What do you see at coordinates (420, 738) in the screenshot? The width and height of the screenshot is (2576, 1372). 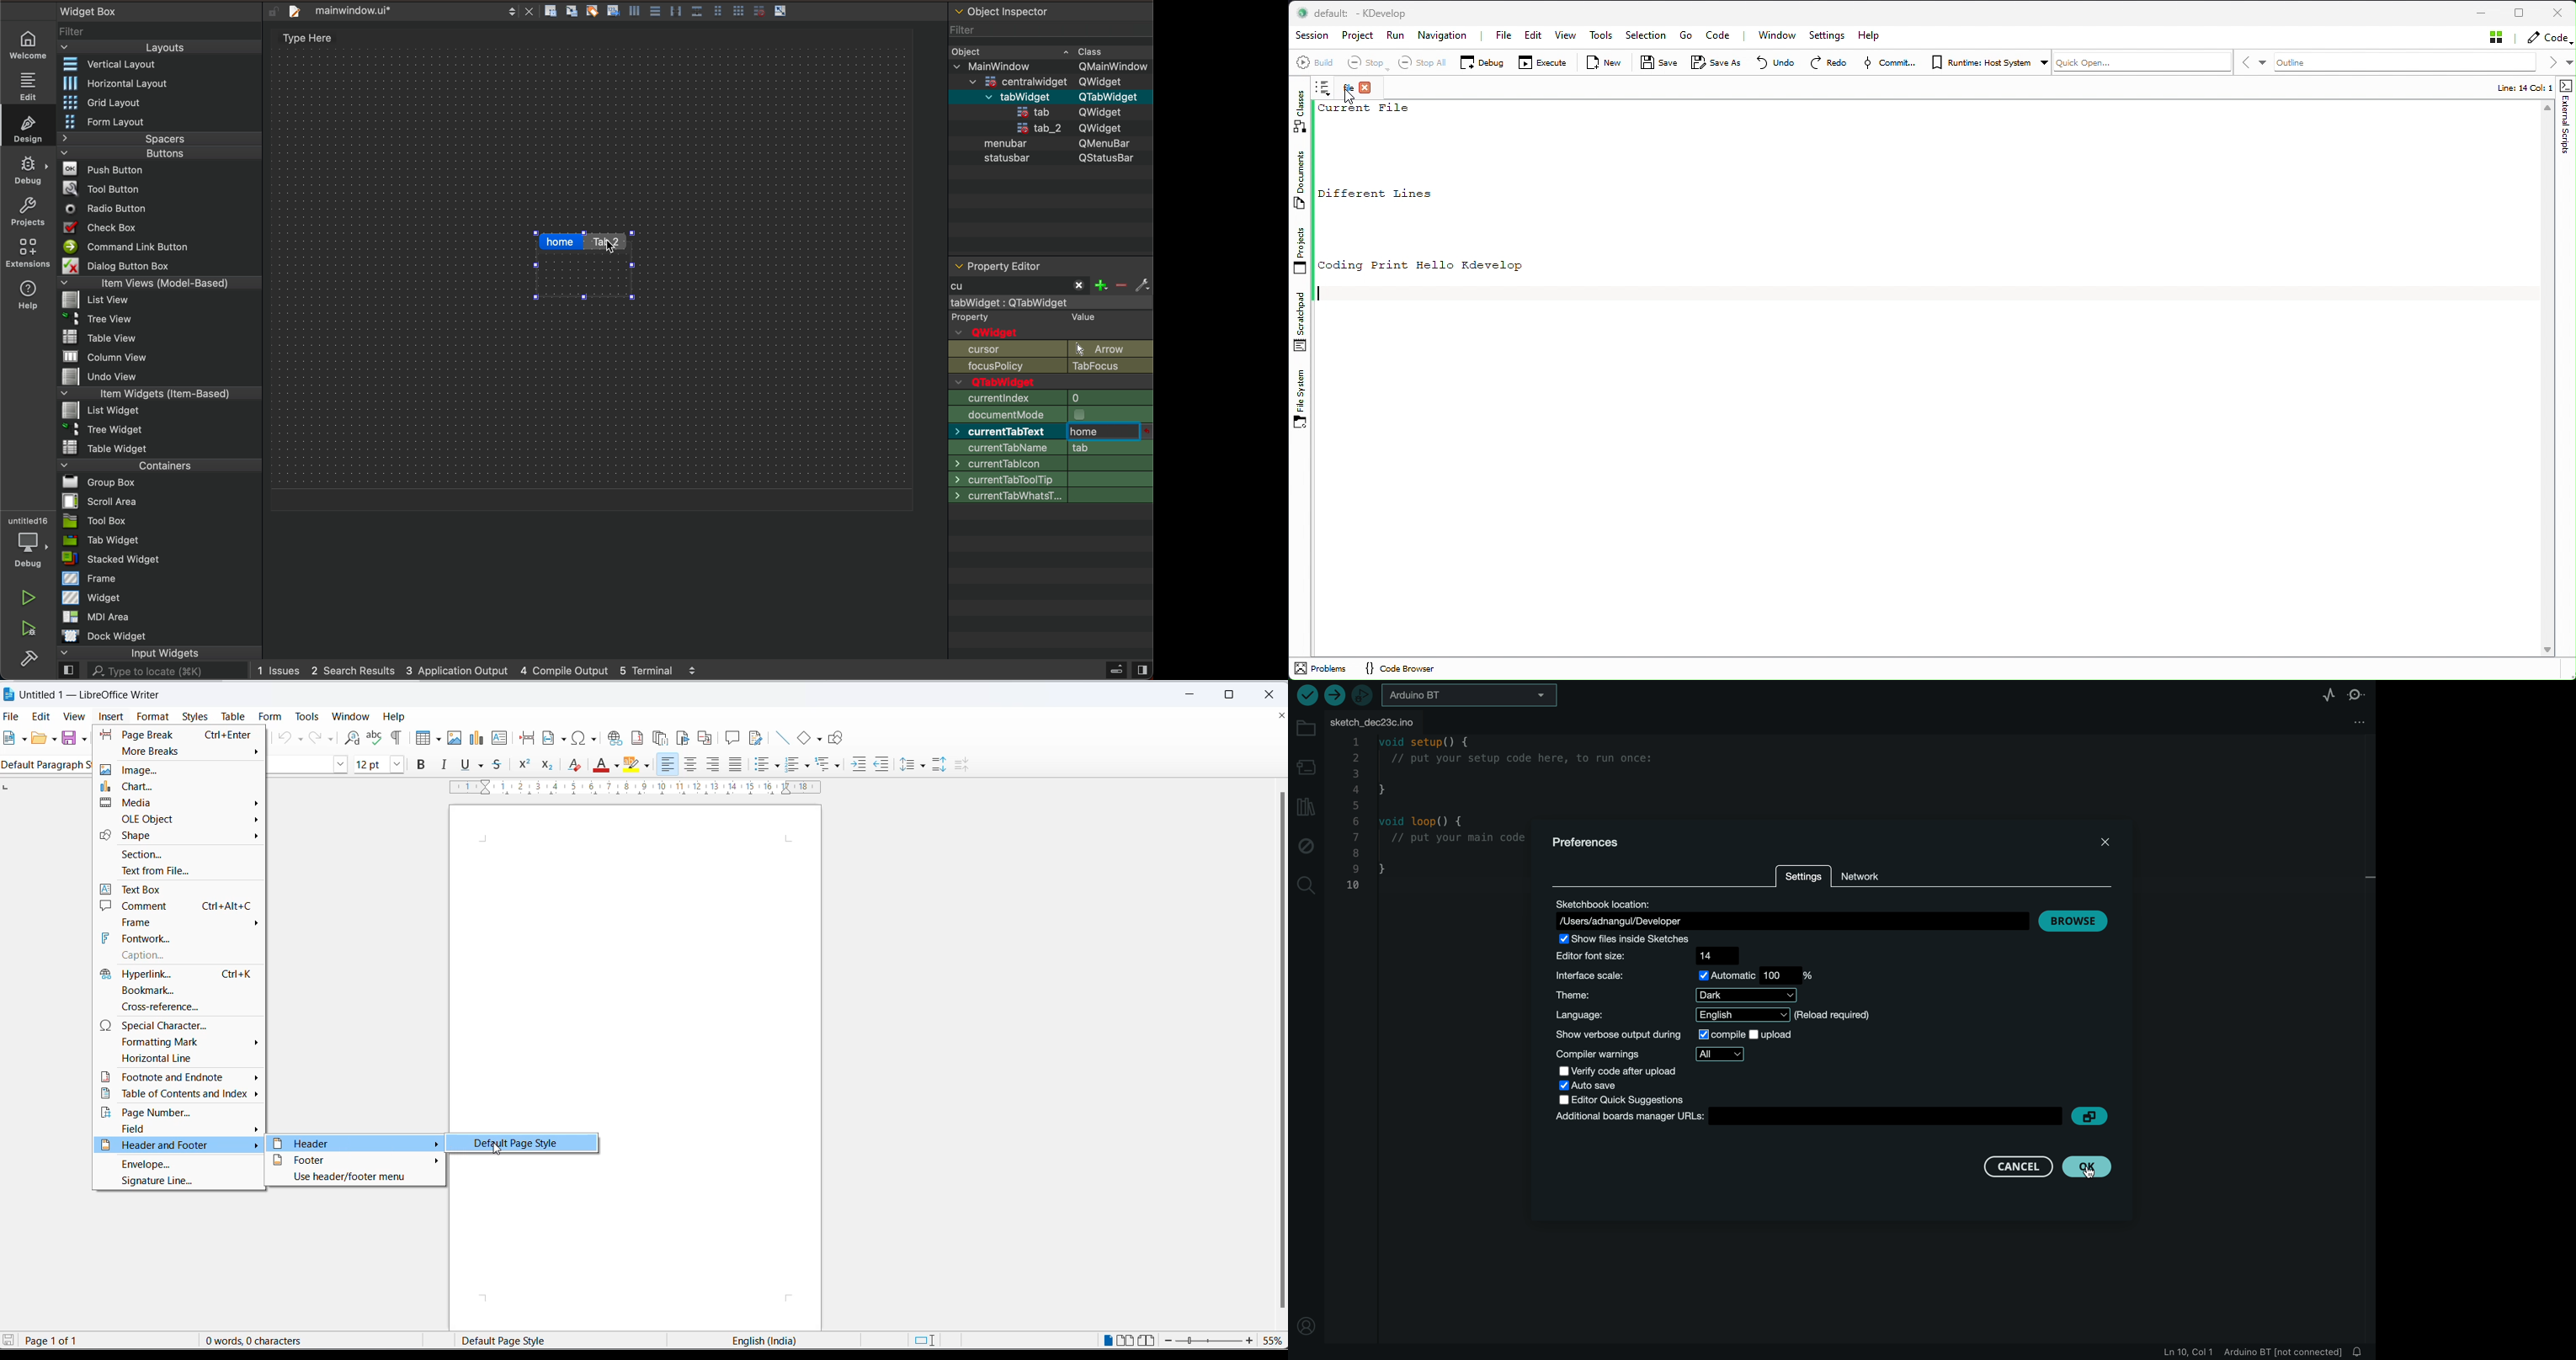 I see `insert table` at bounding box center [420, 738].